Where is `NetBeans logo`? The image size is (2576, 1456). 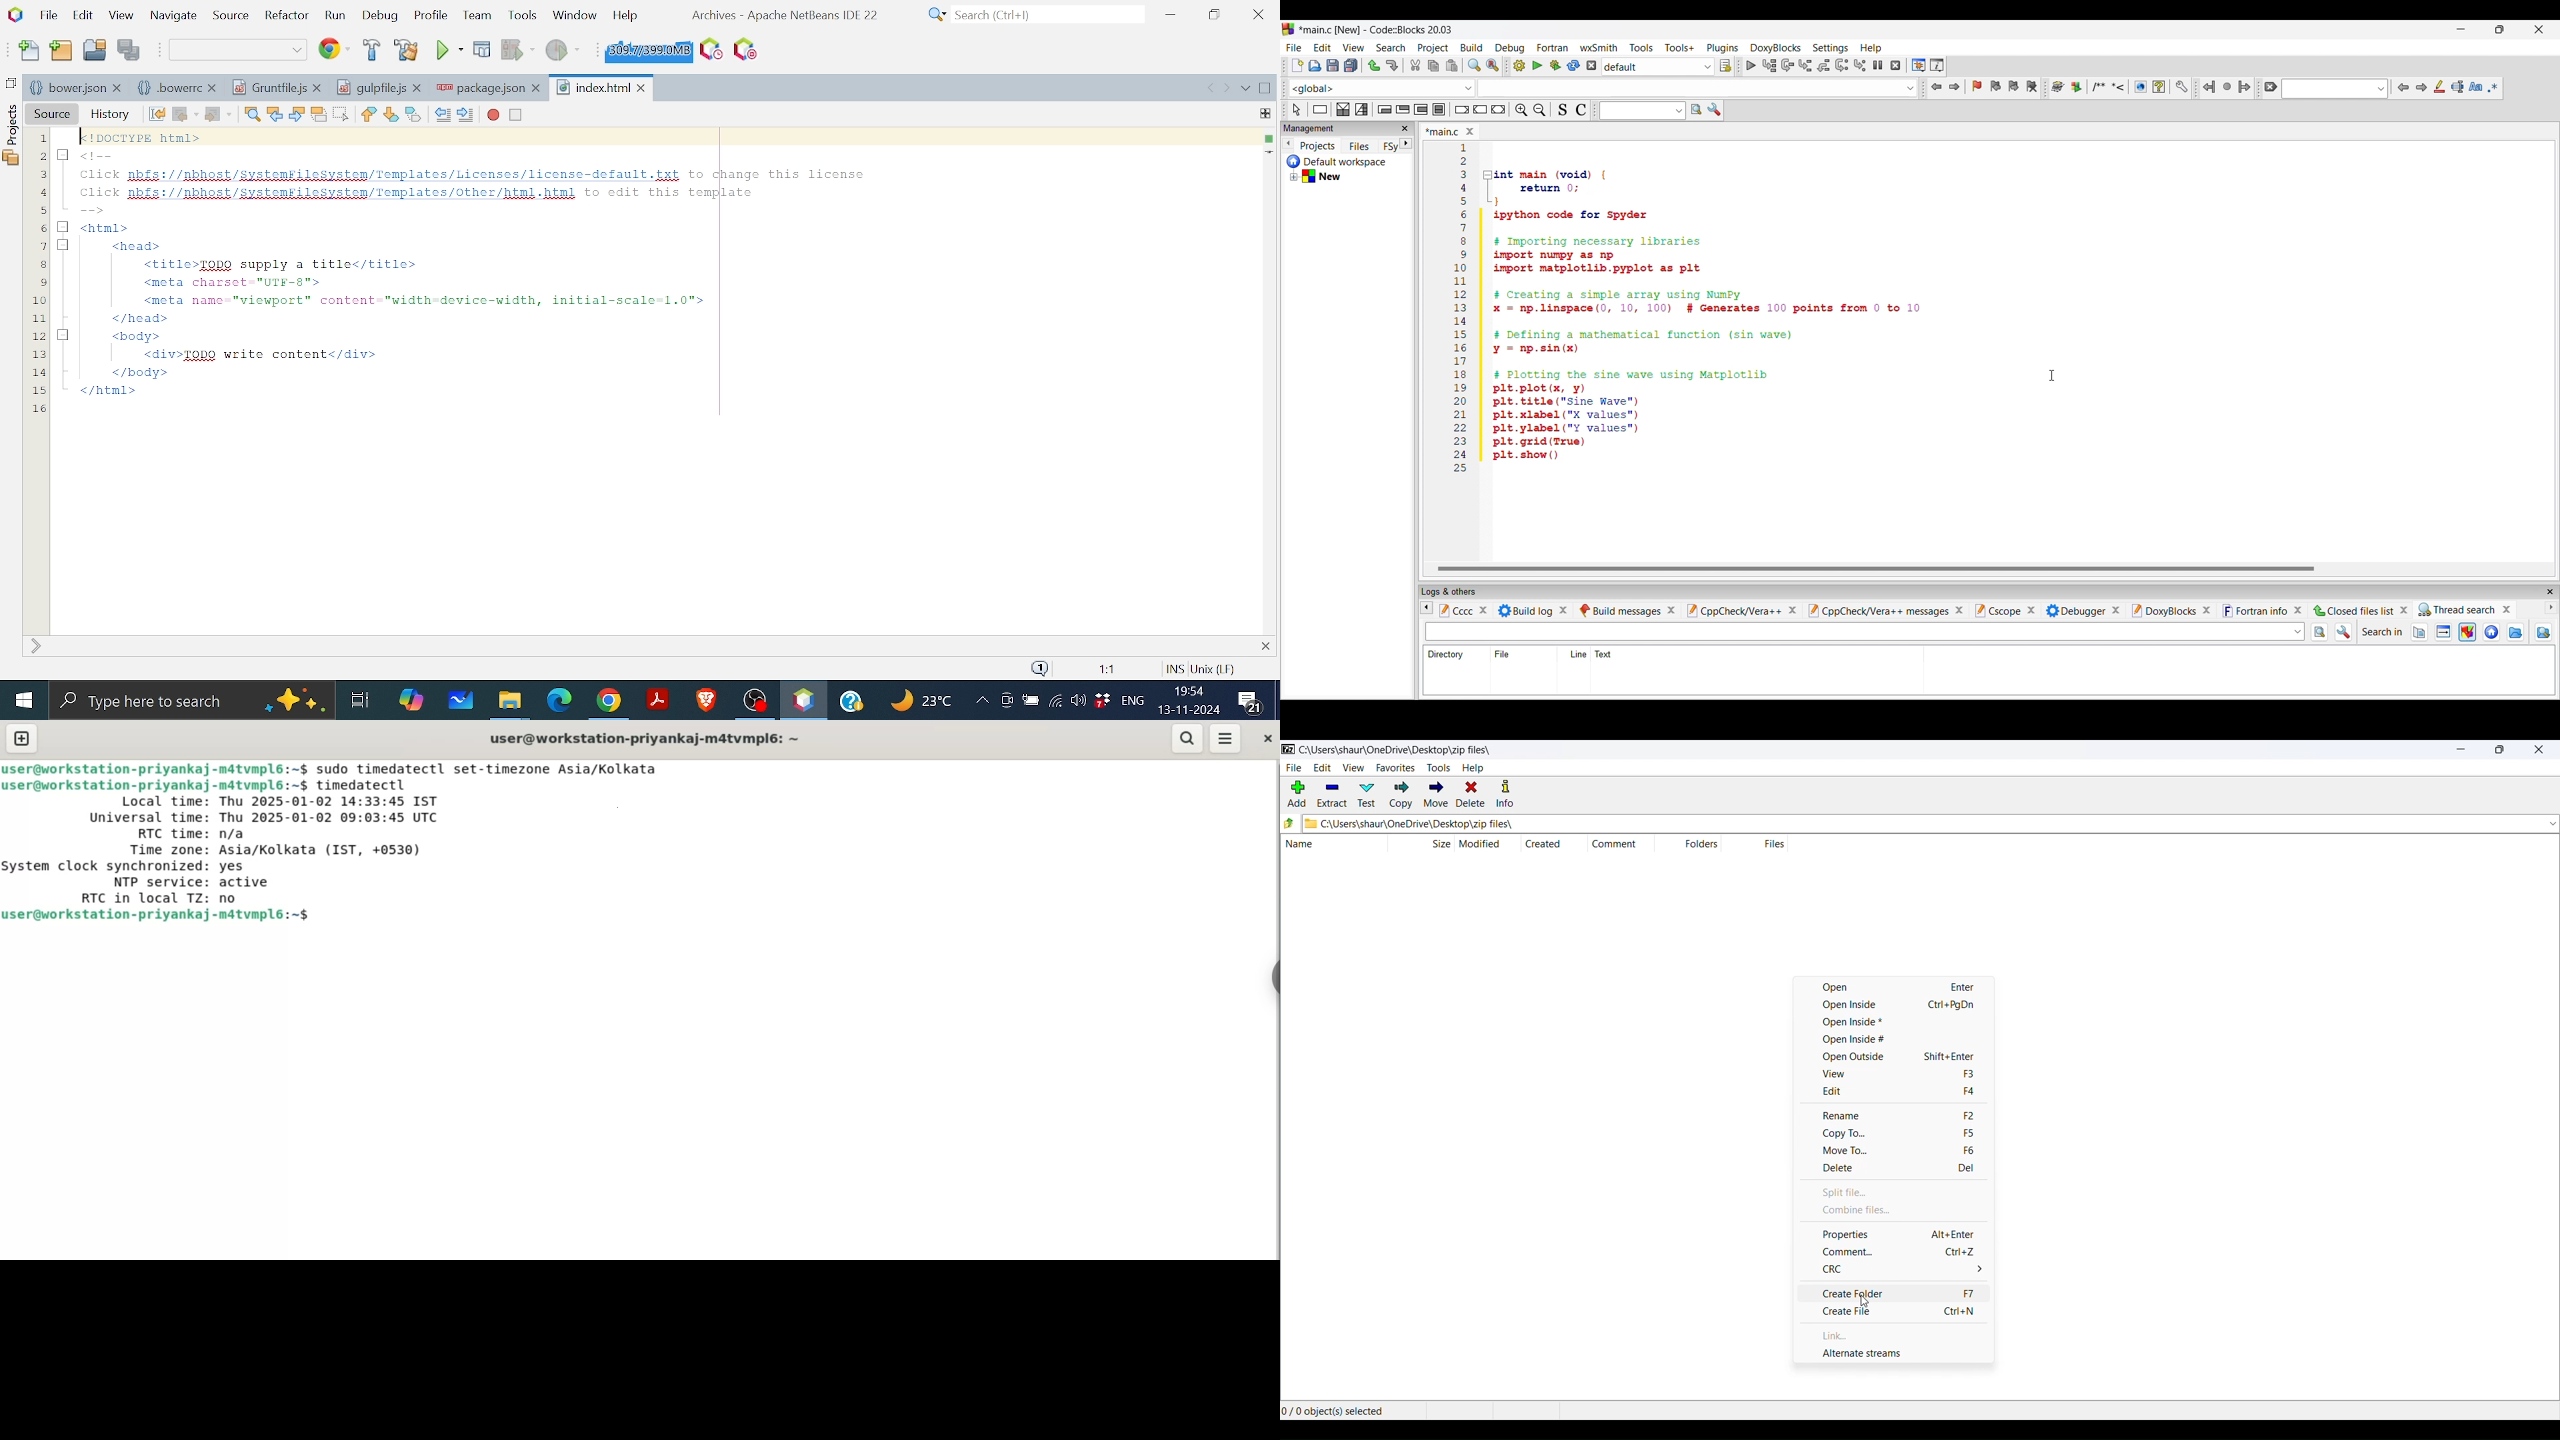 NetBeans logo is located at coordinates (14, 14).